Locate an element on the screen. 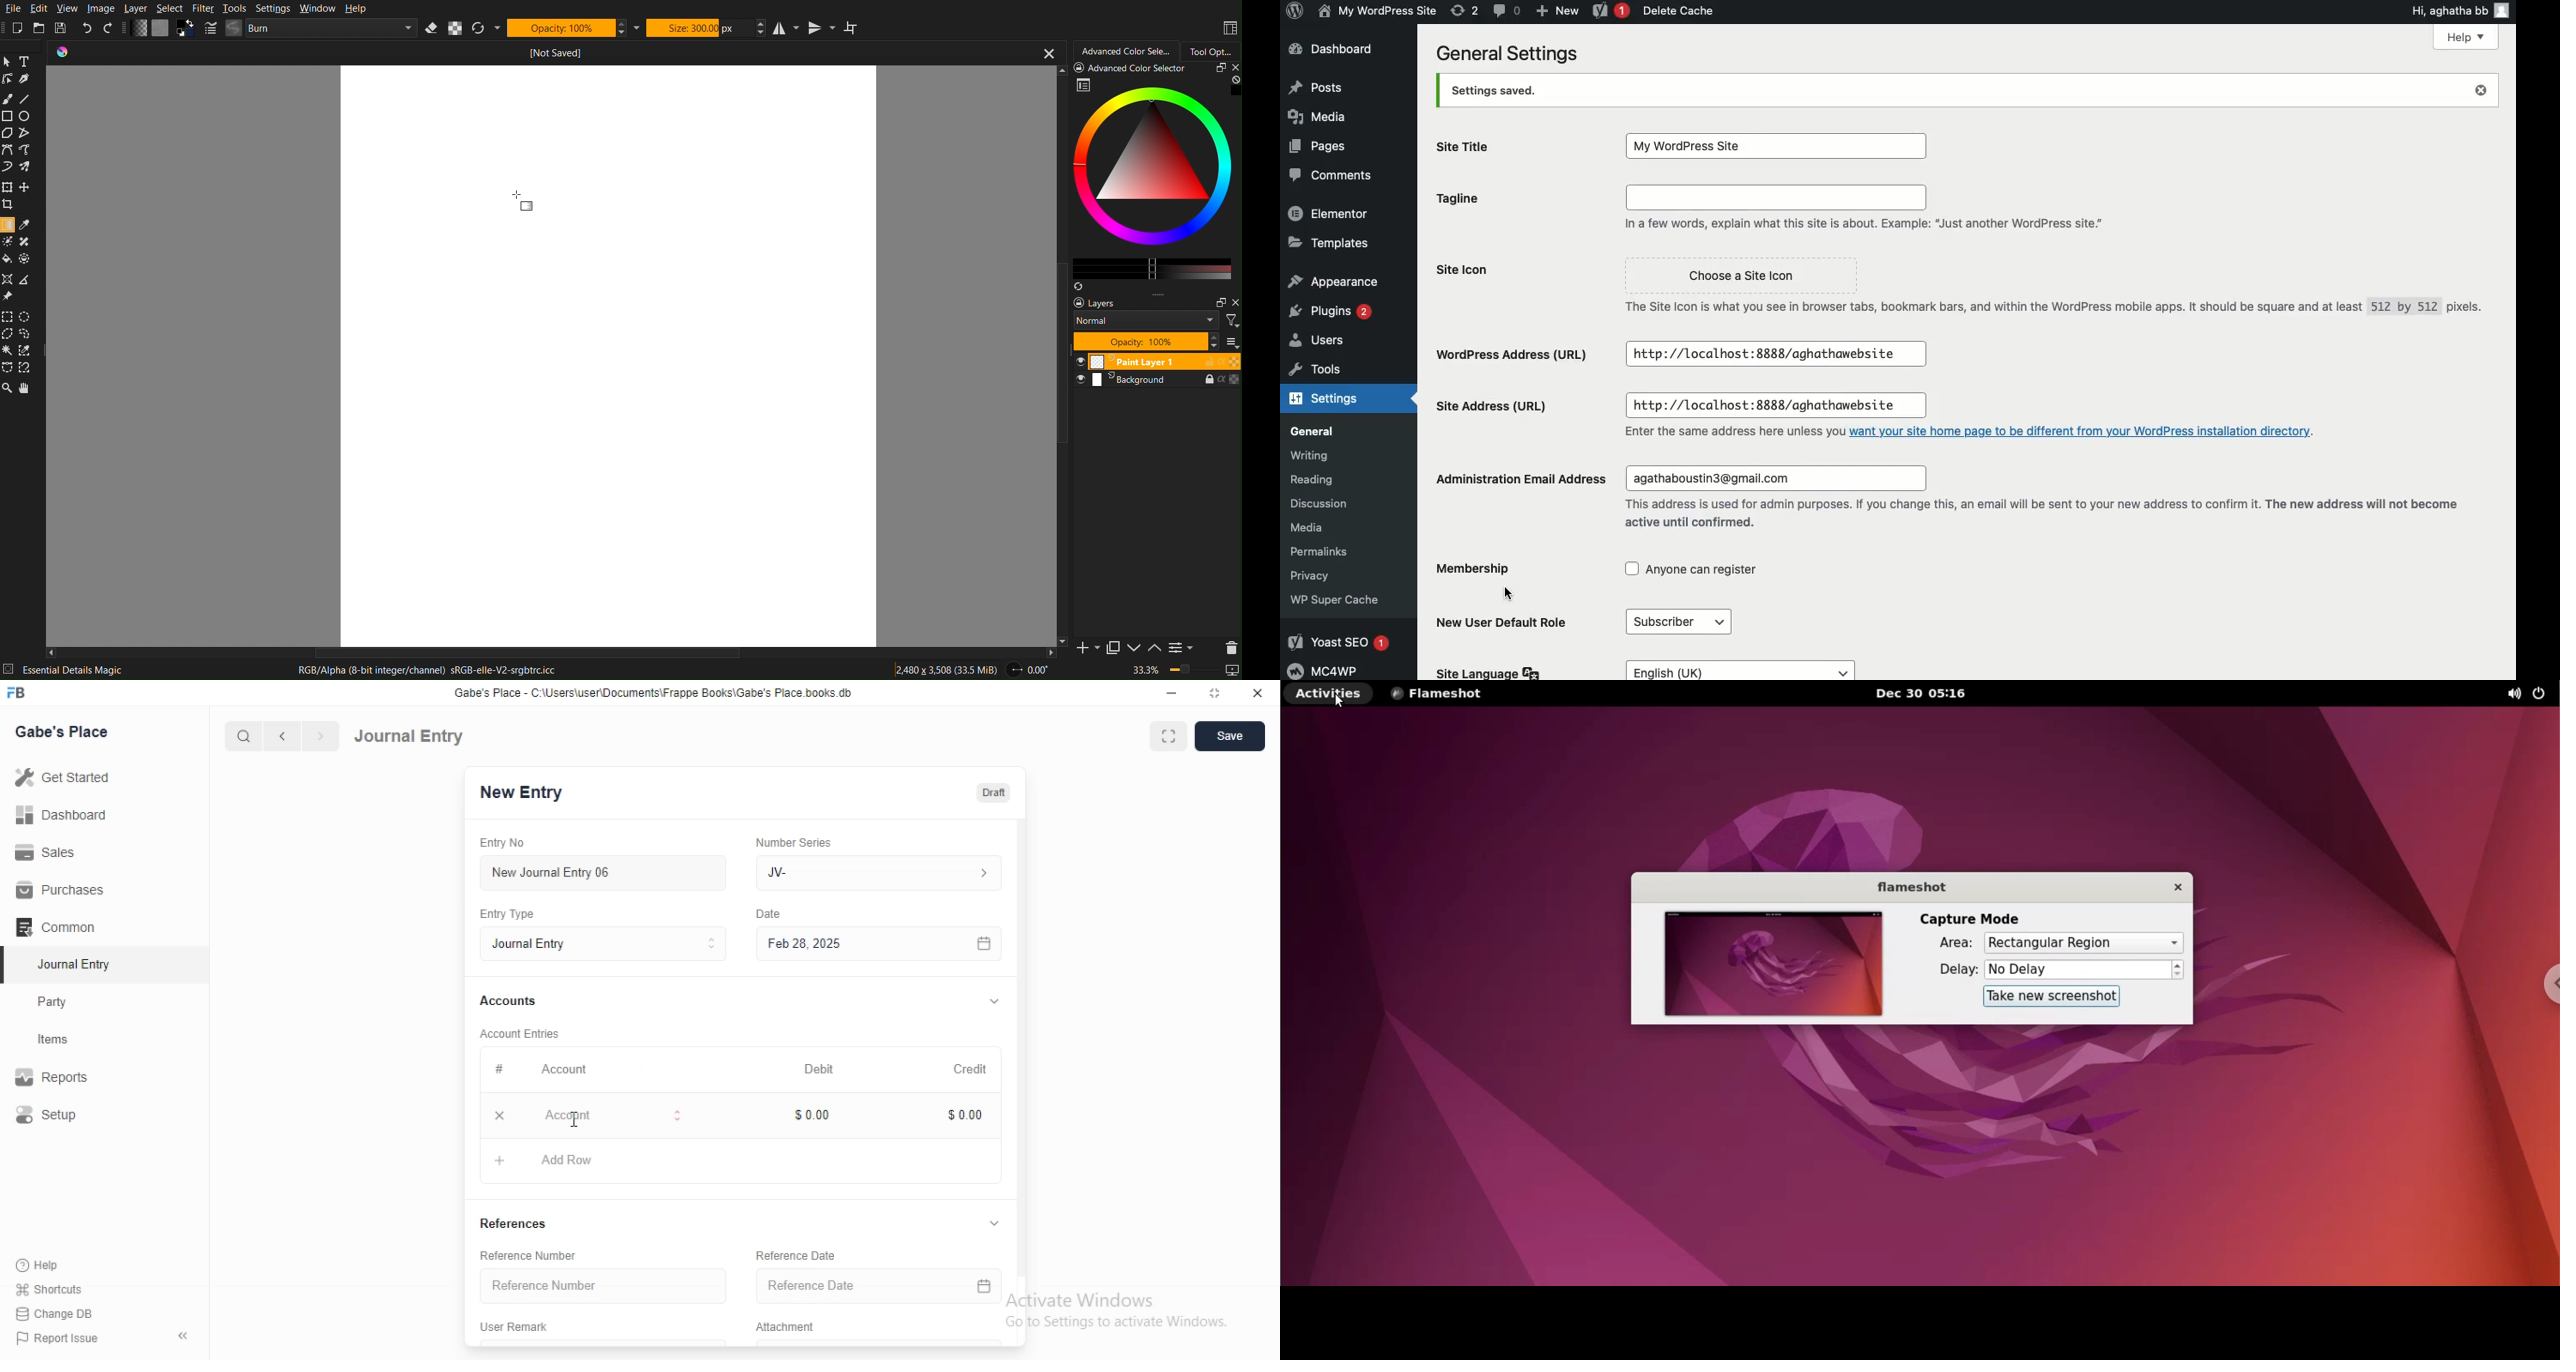  Site title is located at coordinates (1471, 150).